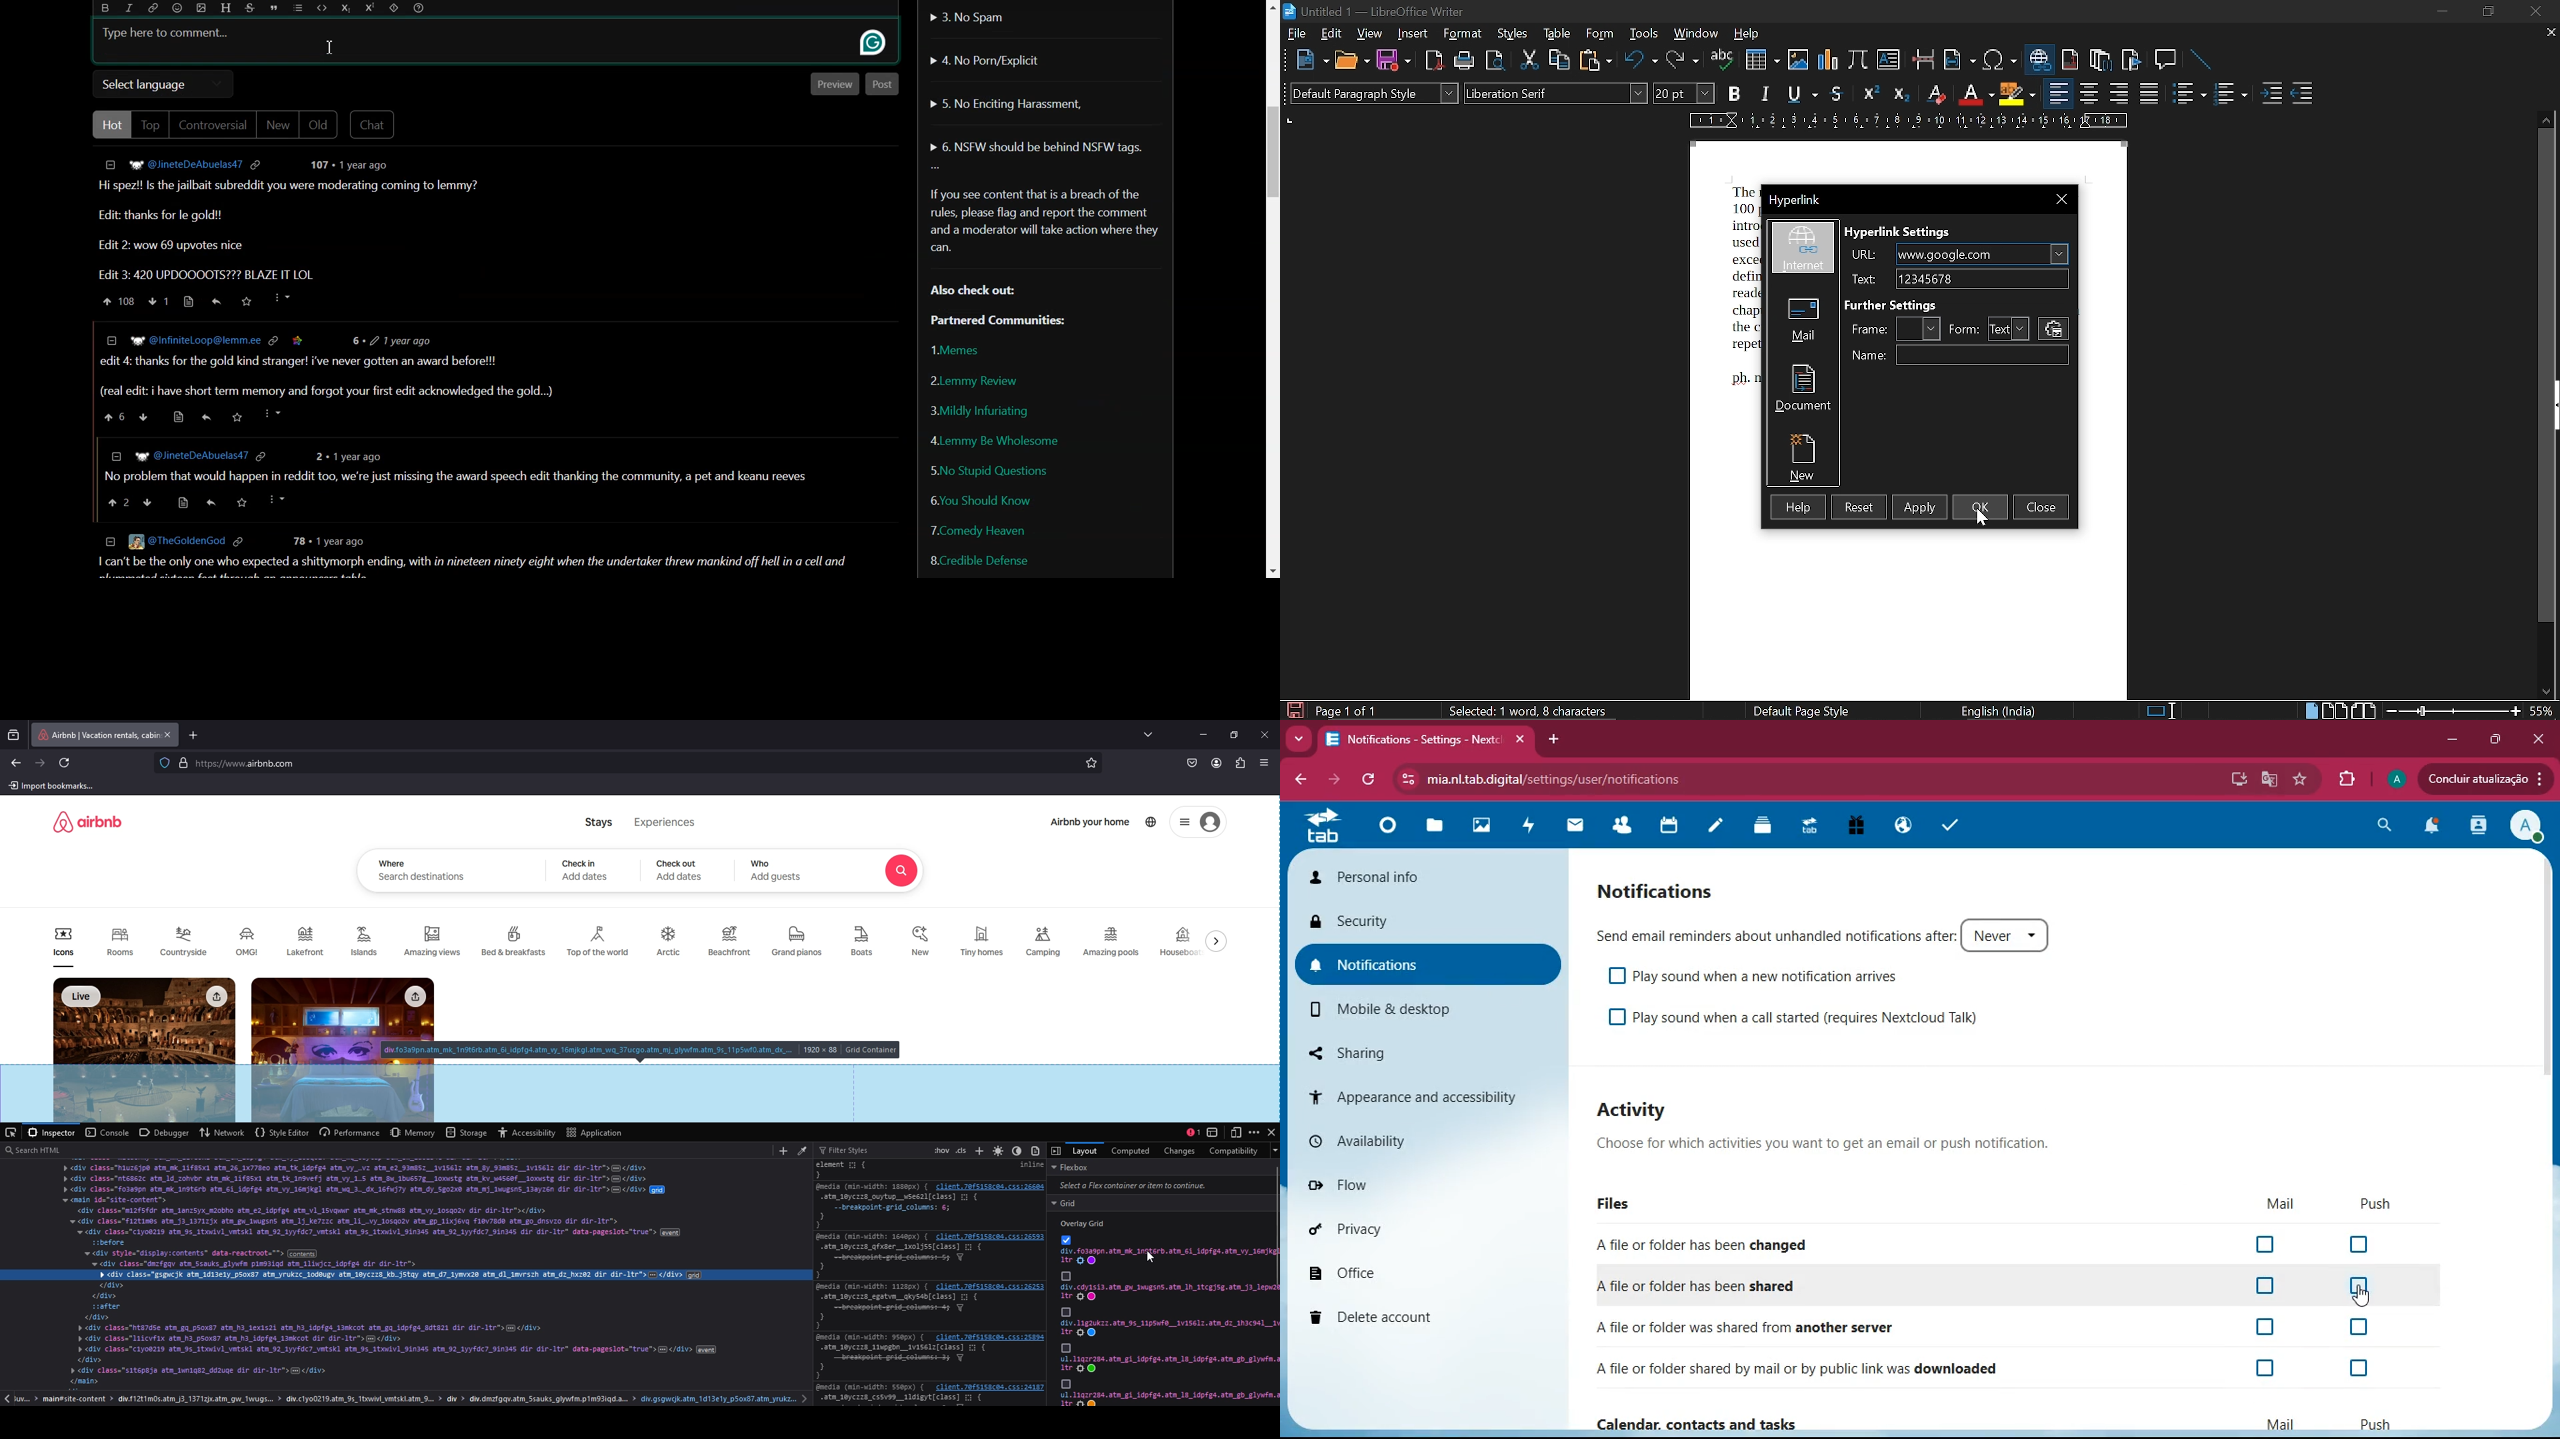 This screenshot has height=1456, width=2576. I want to click on Default page style, so click(1802, 711).